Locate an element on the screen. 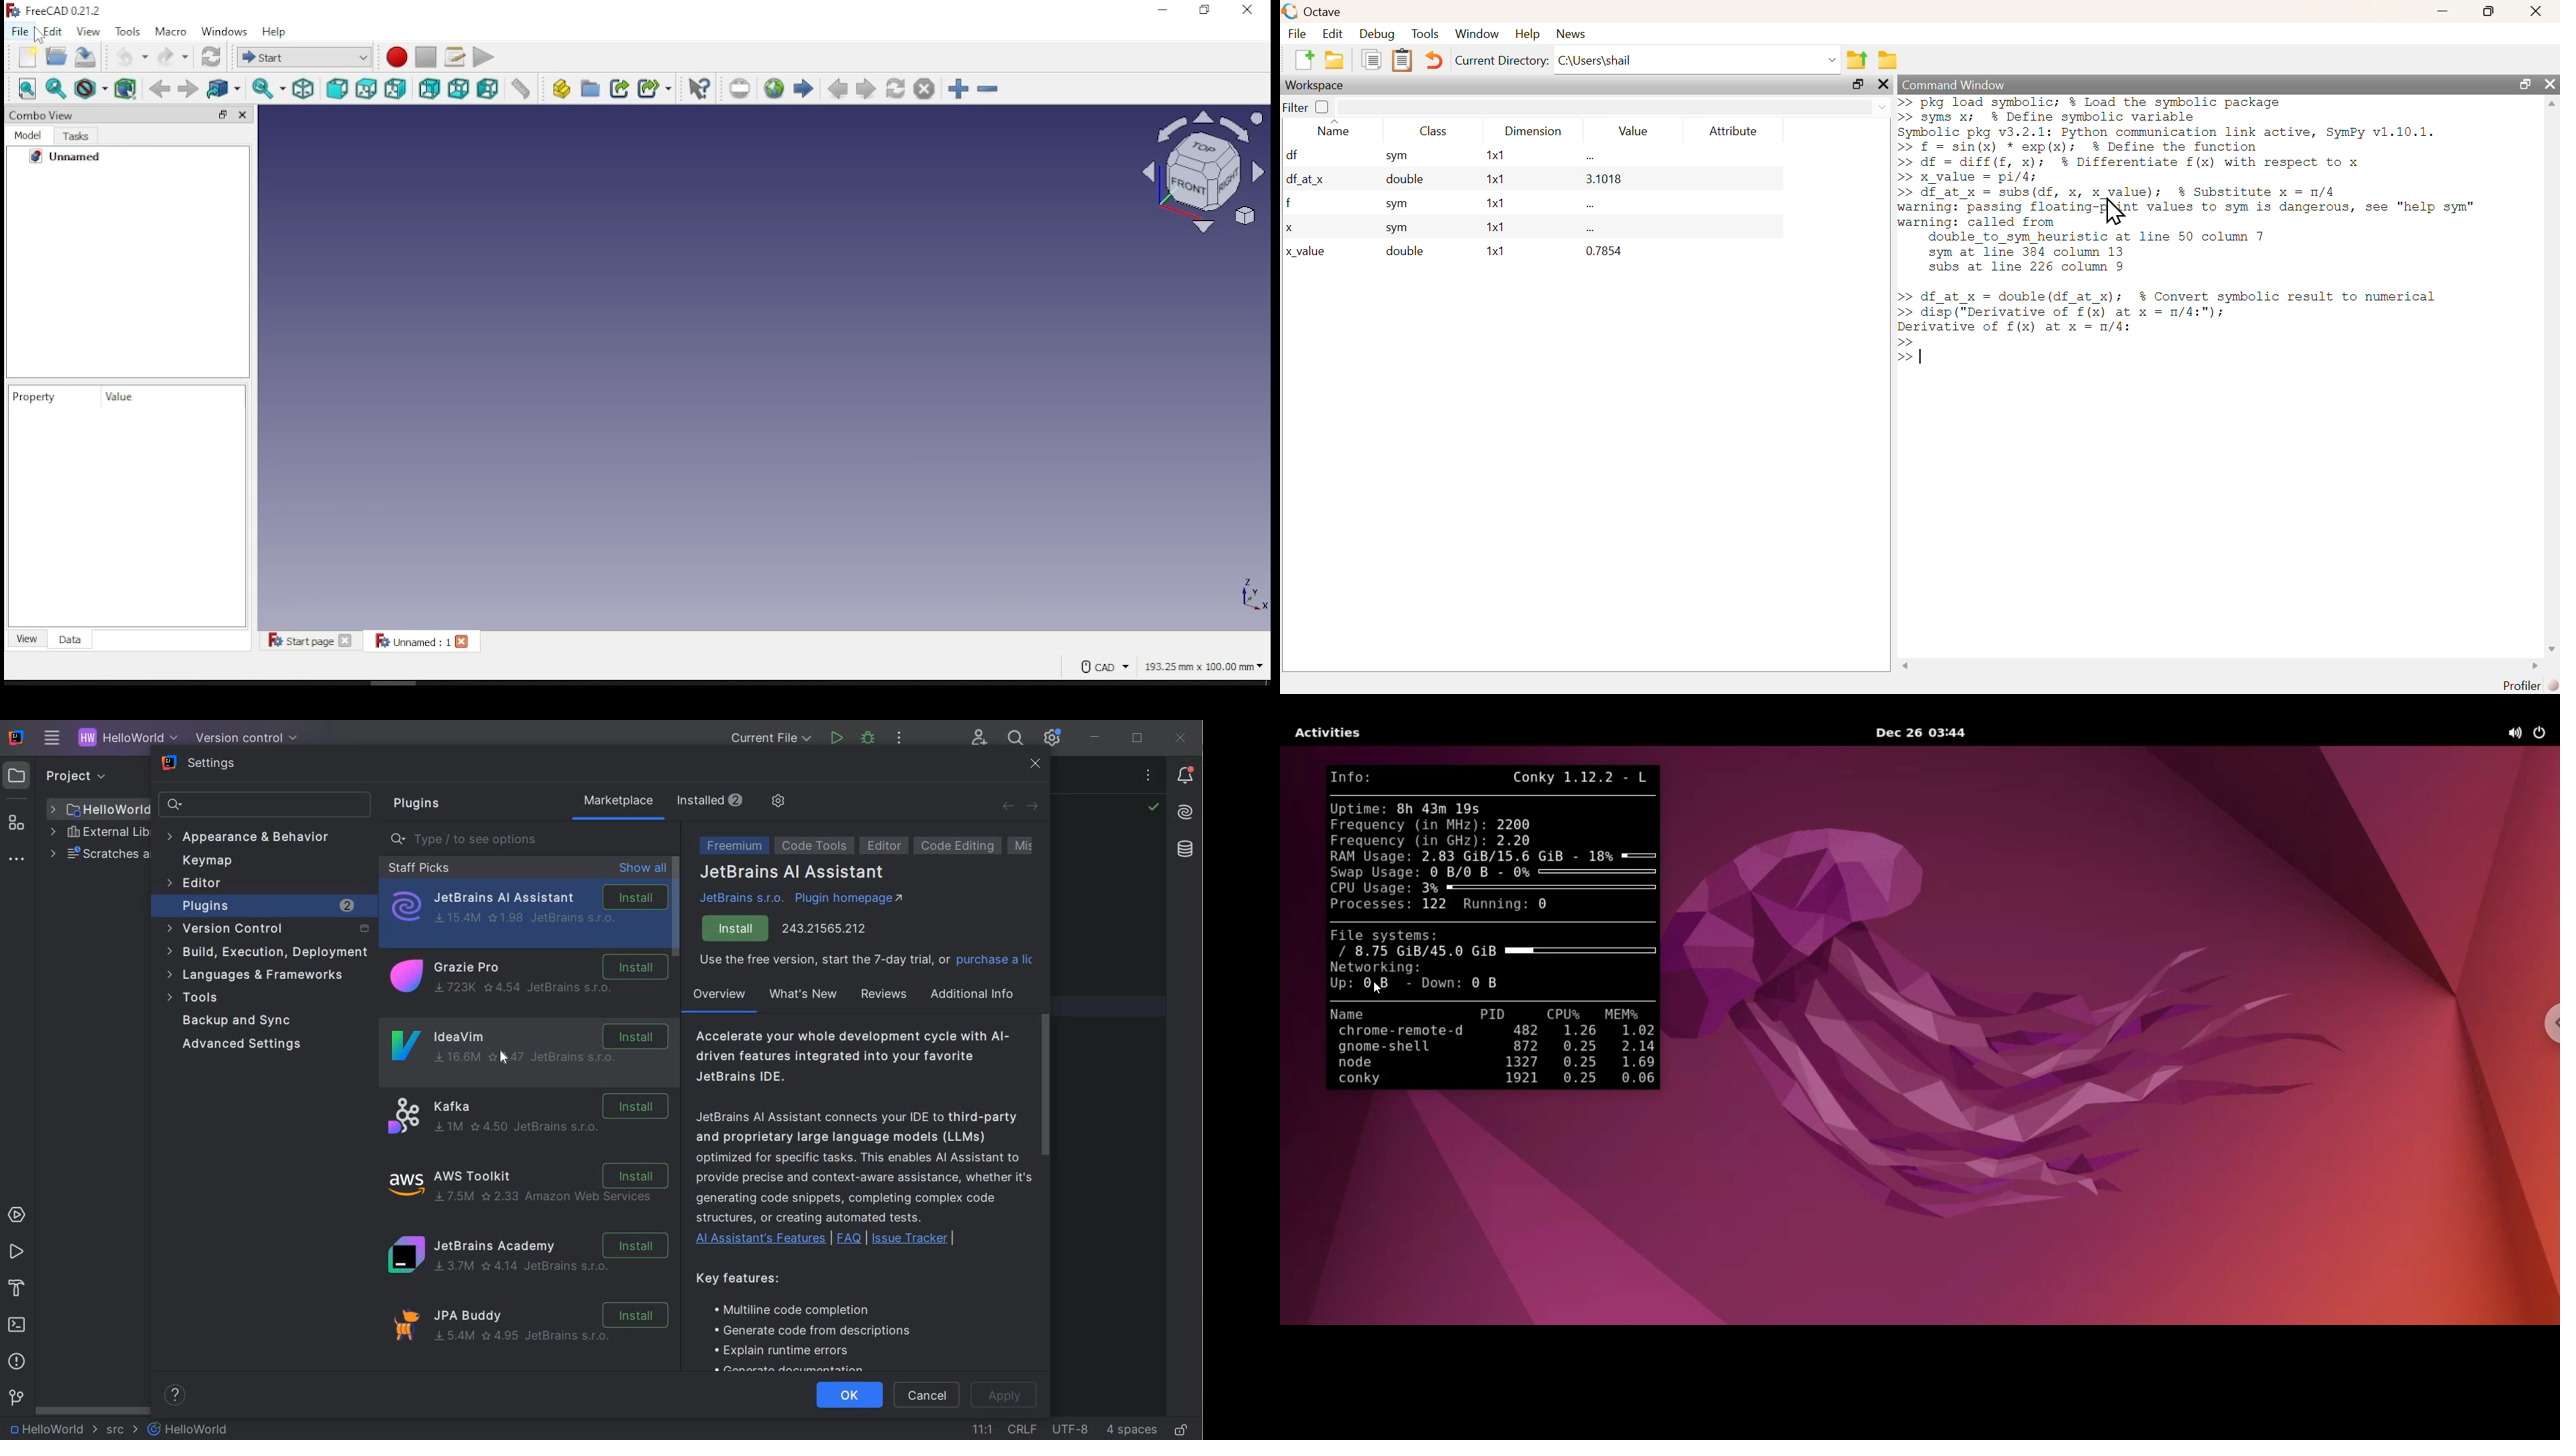  restore is located at coordinates (1204, 10).